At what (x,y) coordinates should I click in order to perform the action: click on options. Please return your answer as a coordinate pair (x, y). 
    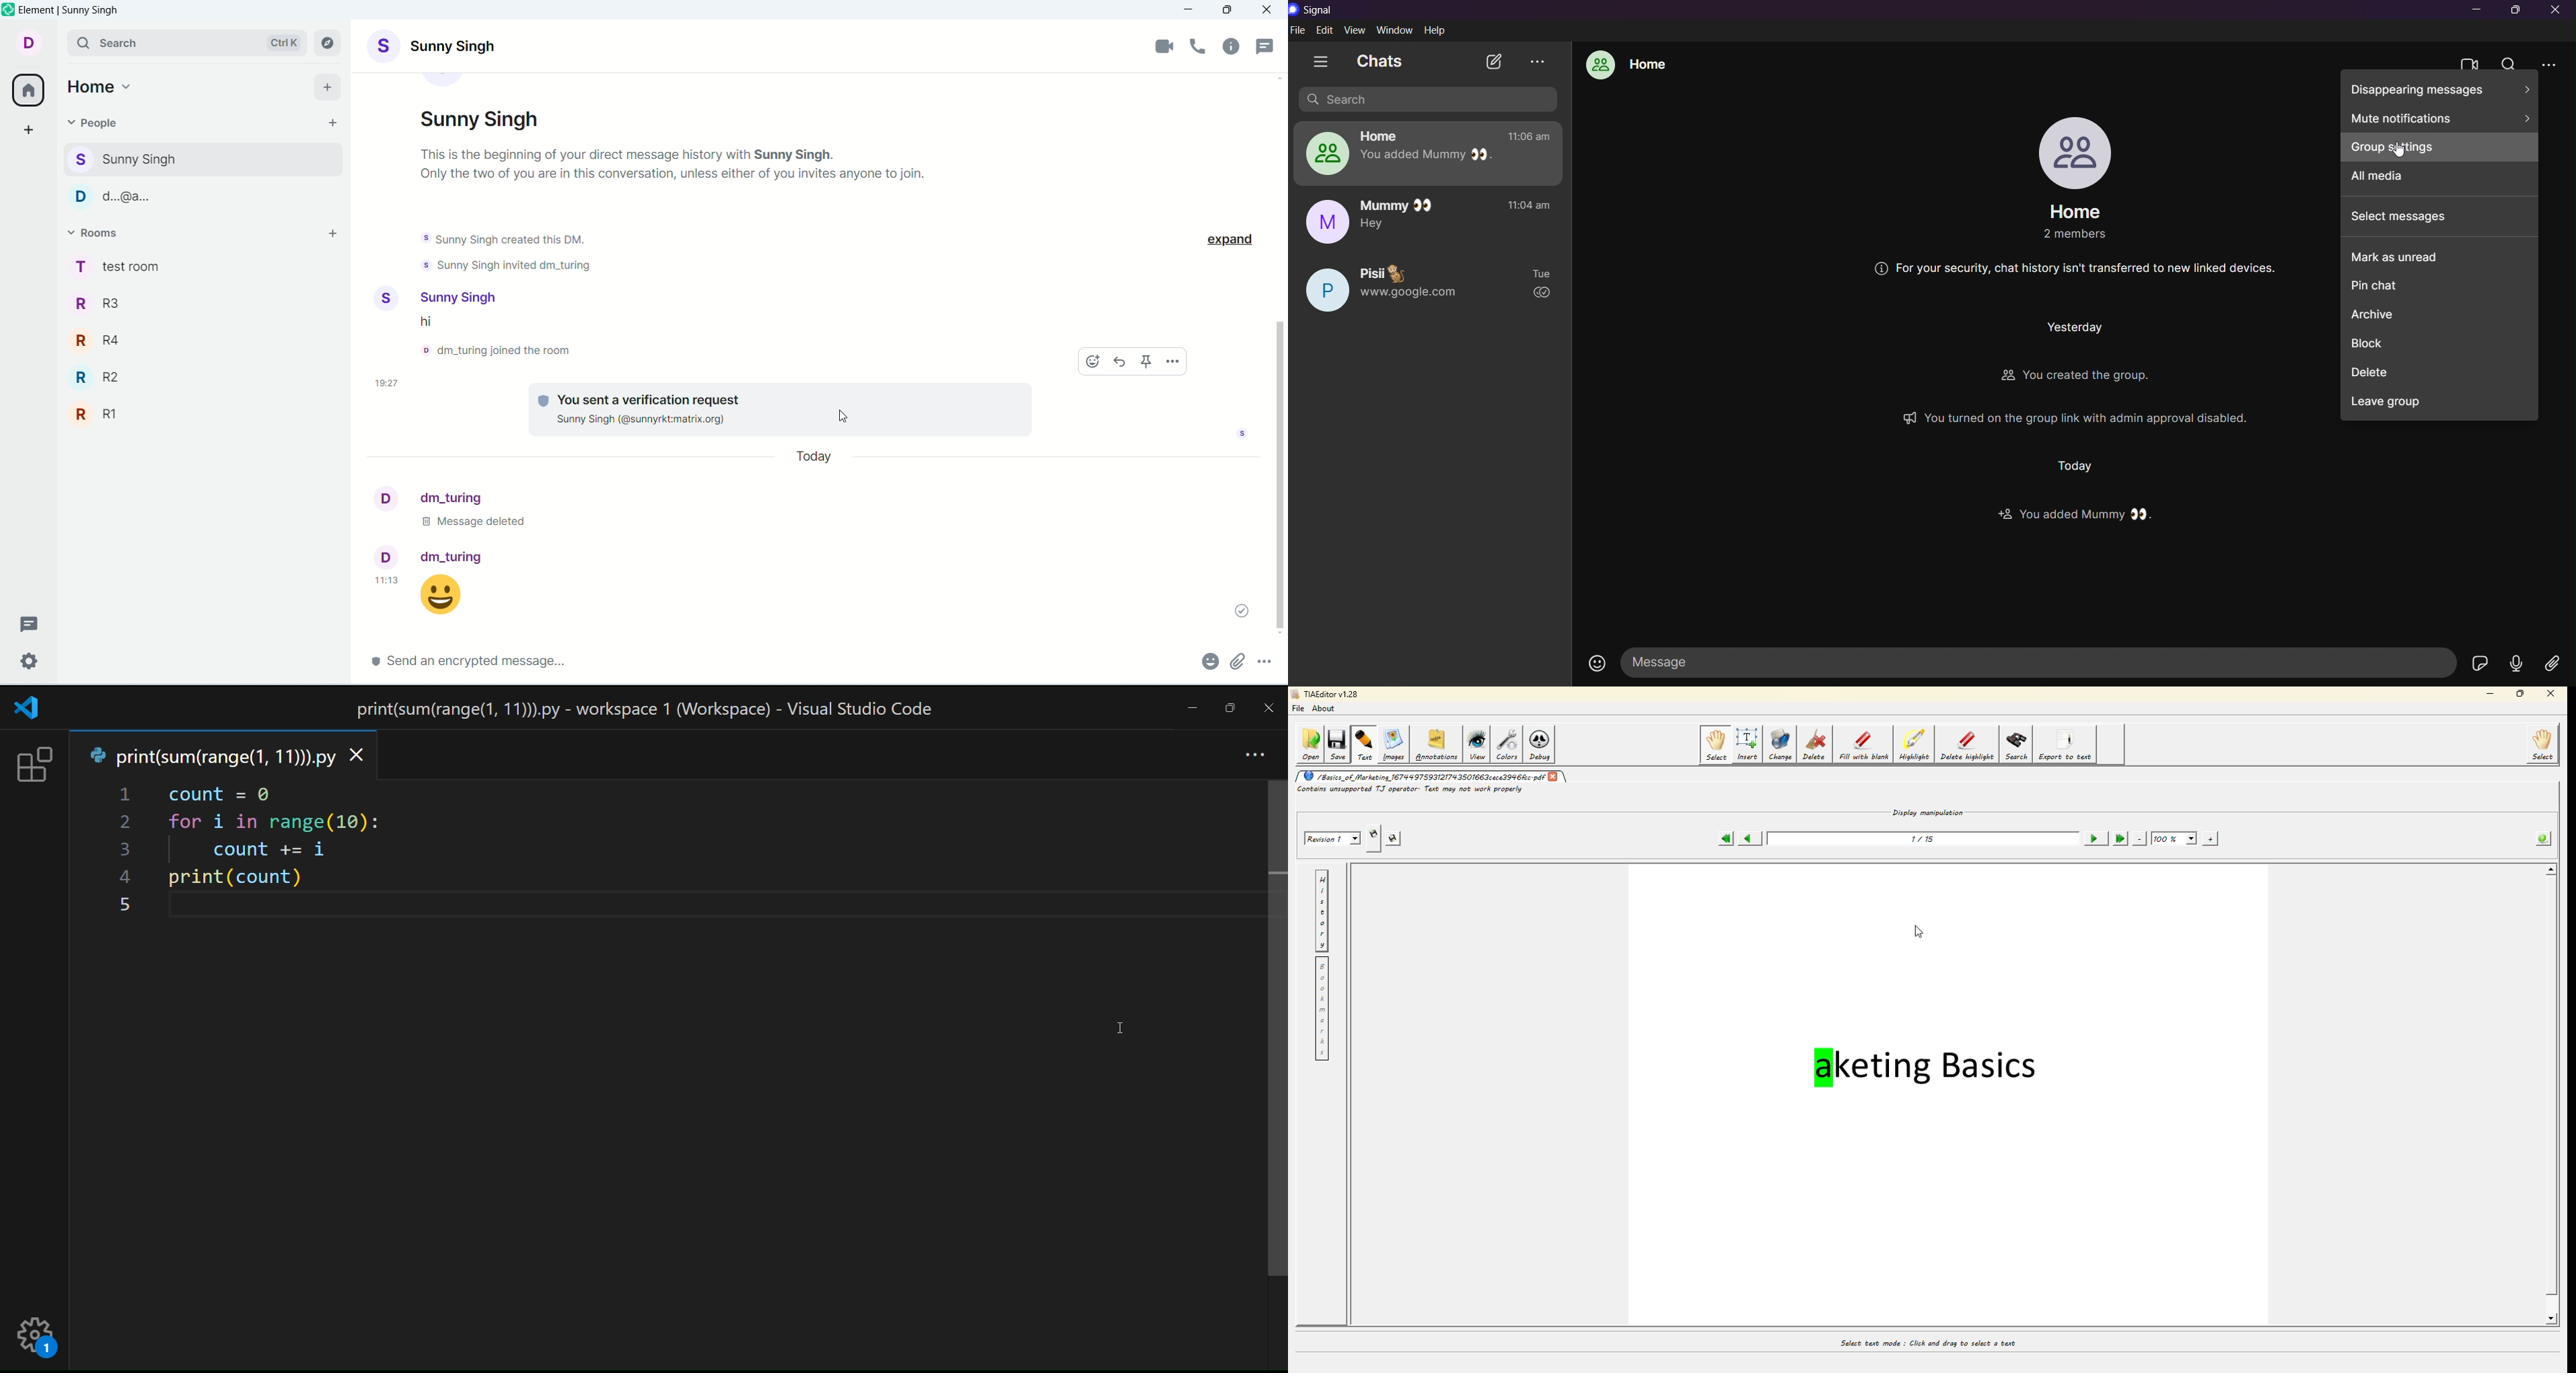
    Looking at the image, I should click on (1269, 660).